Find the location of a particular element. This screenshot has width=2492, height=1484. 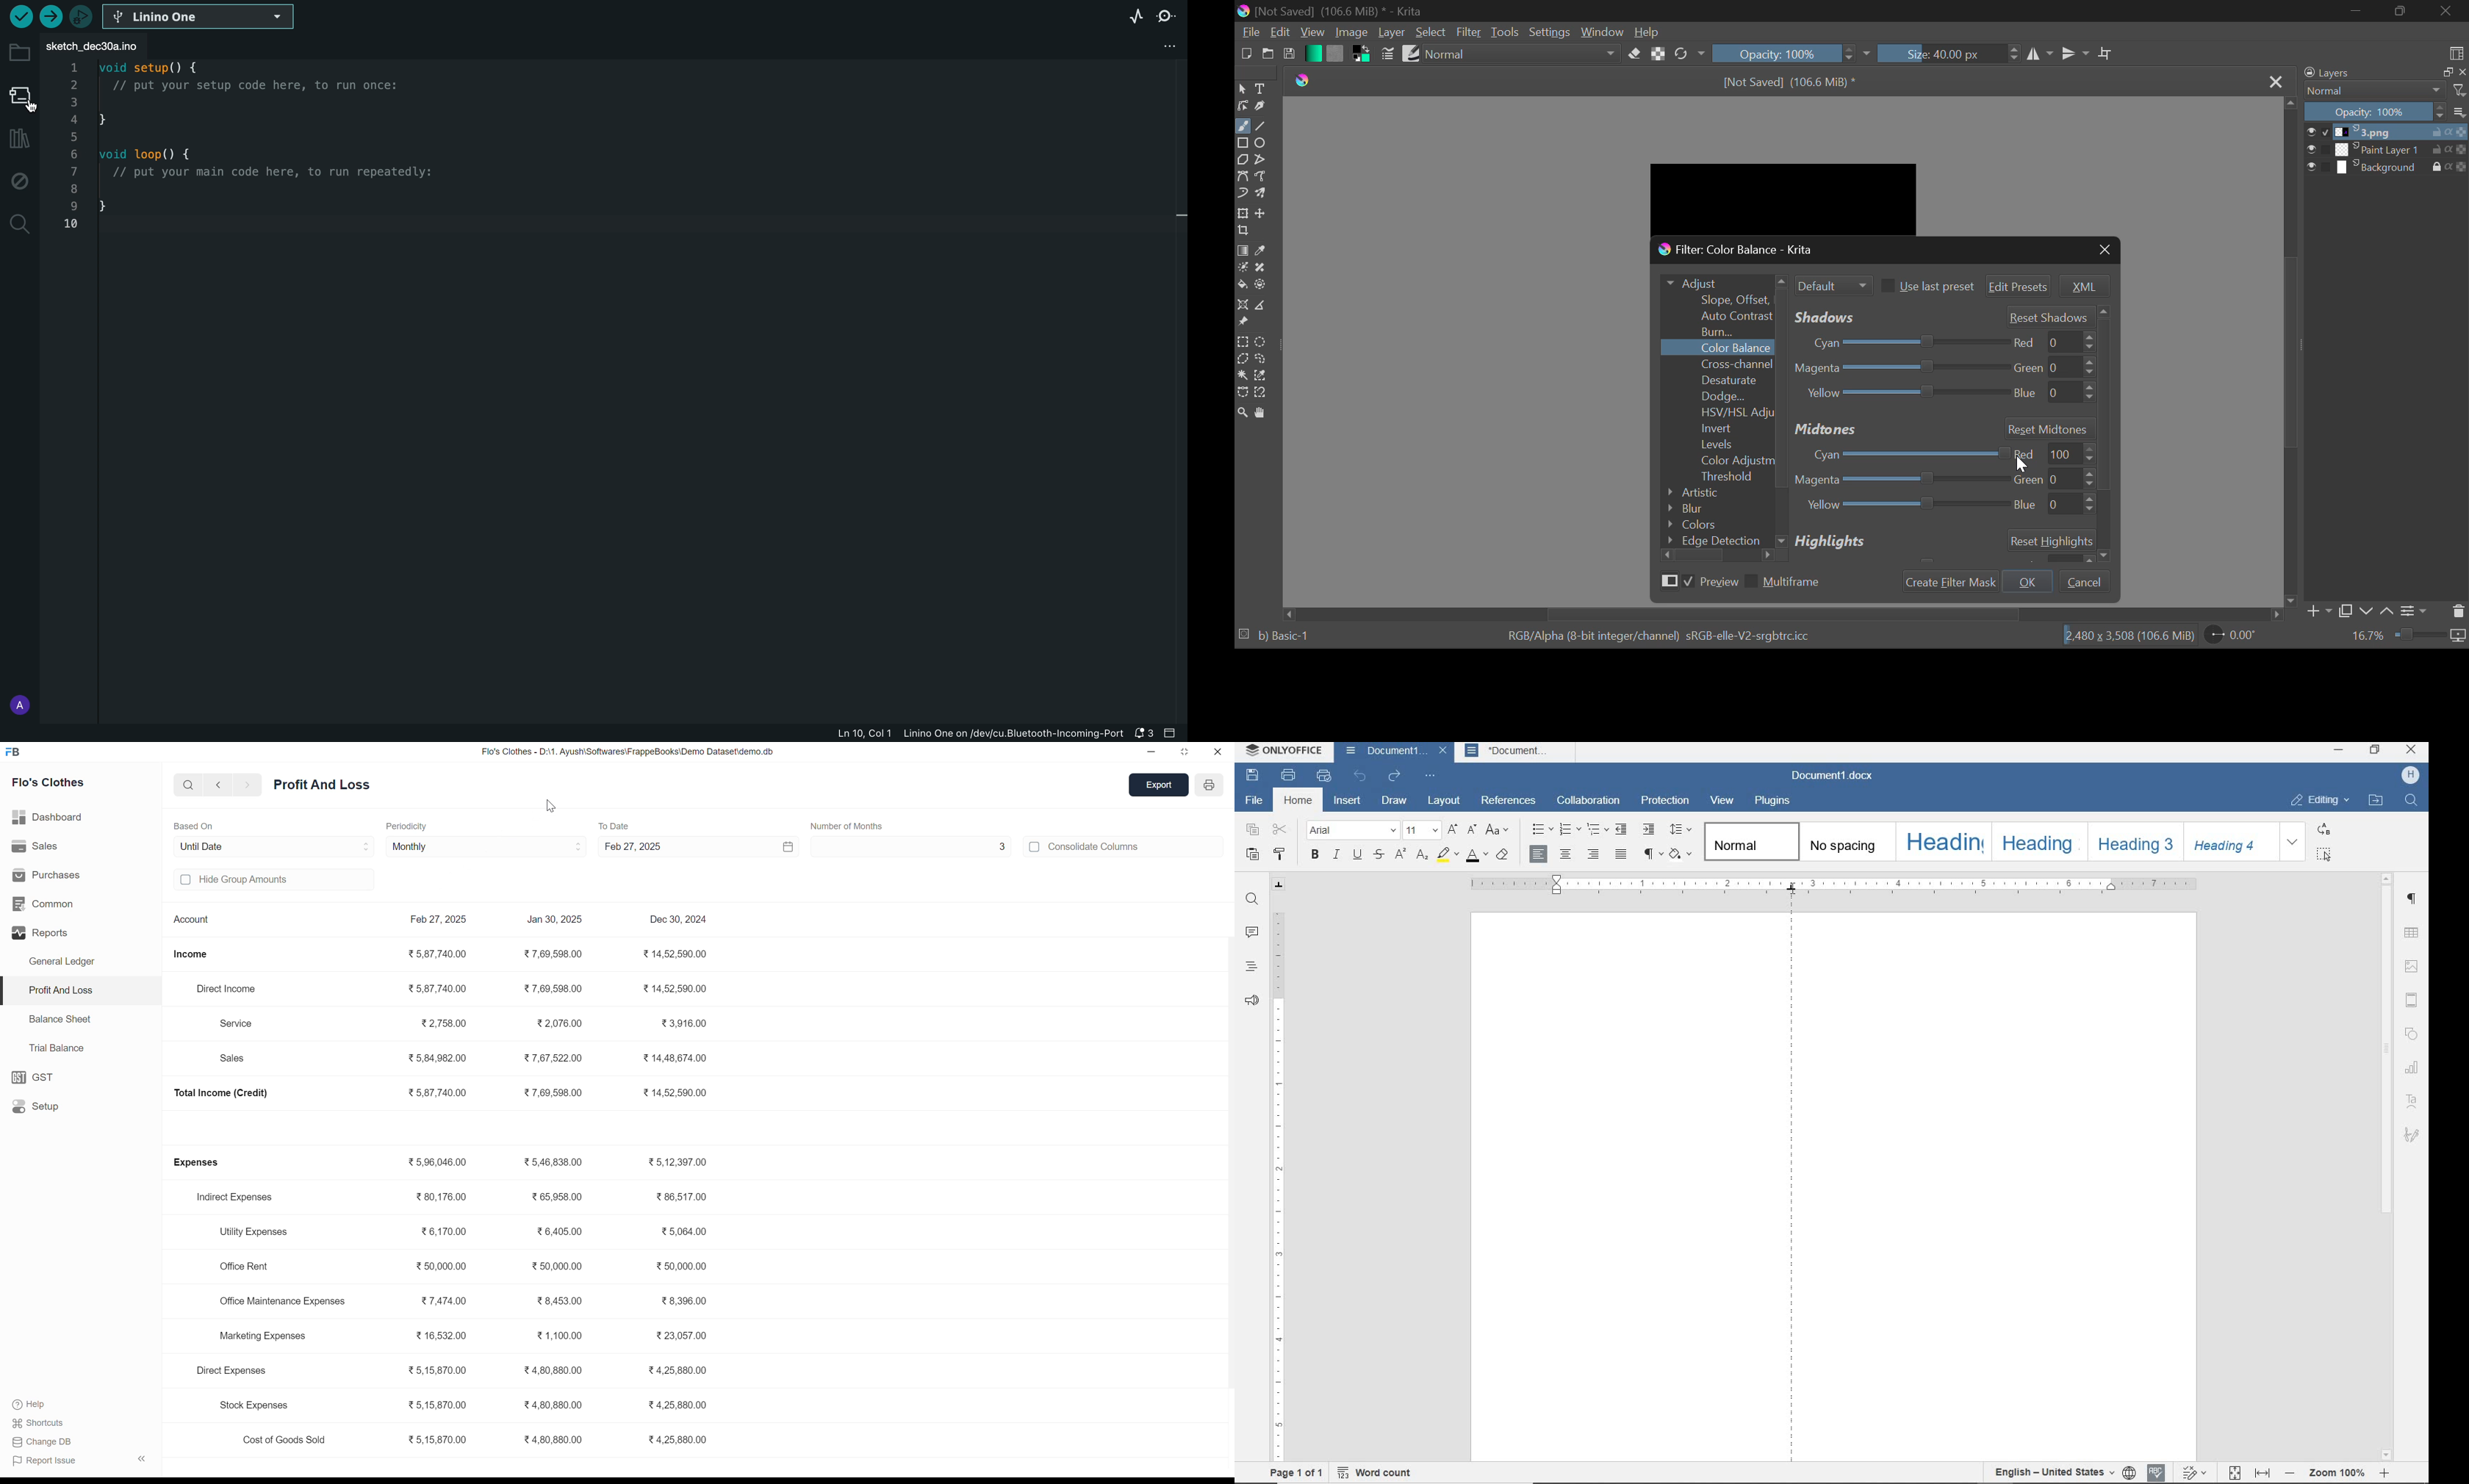

Service is located at coordinates (238, 1025).